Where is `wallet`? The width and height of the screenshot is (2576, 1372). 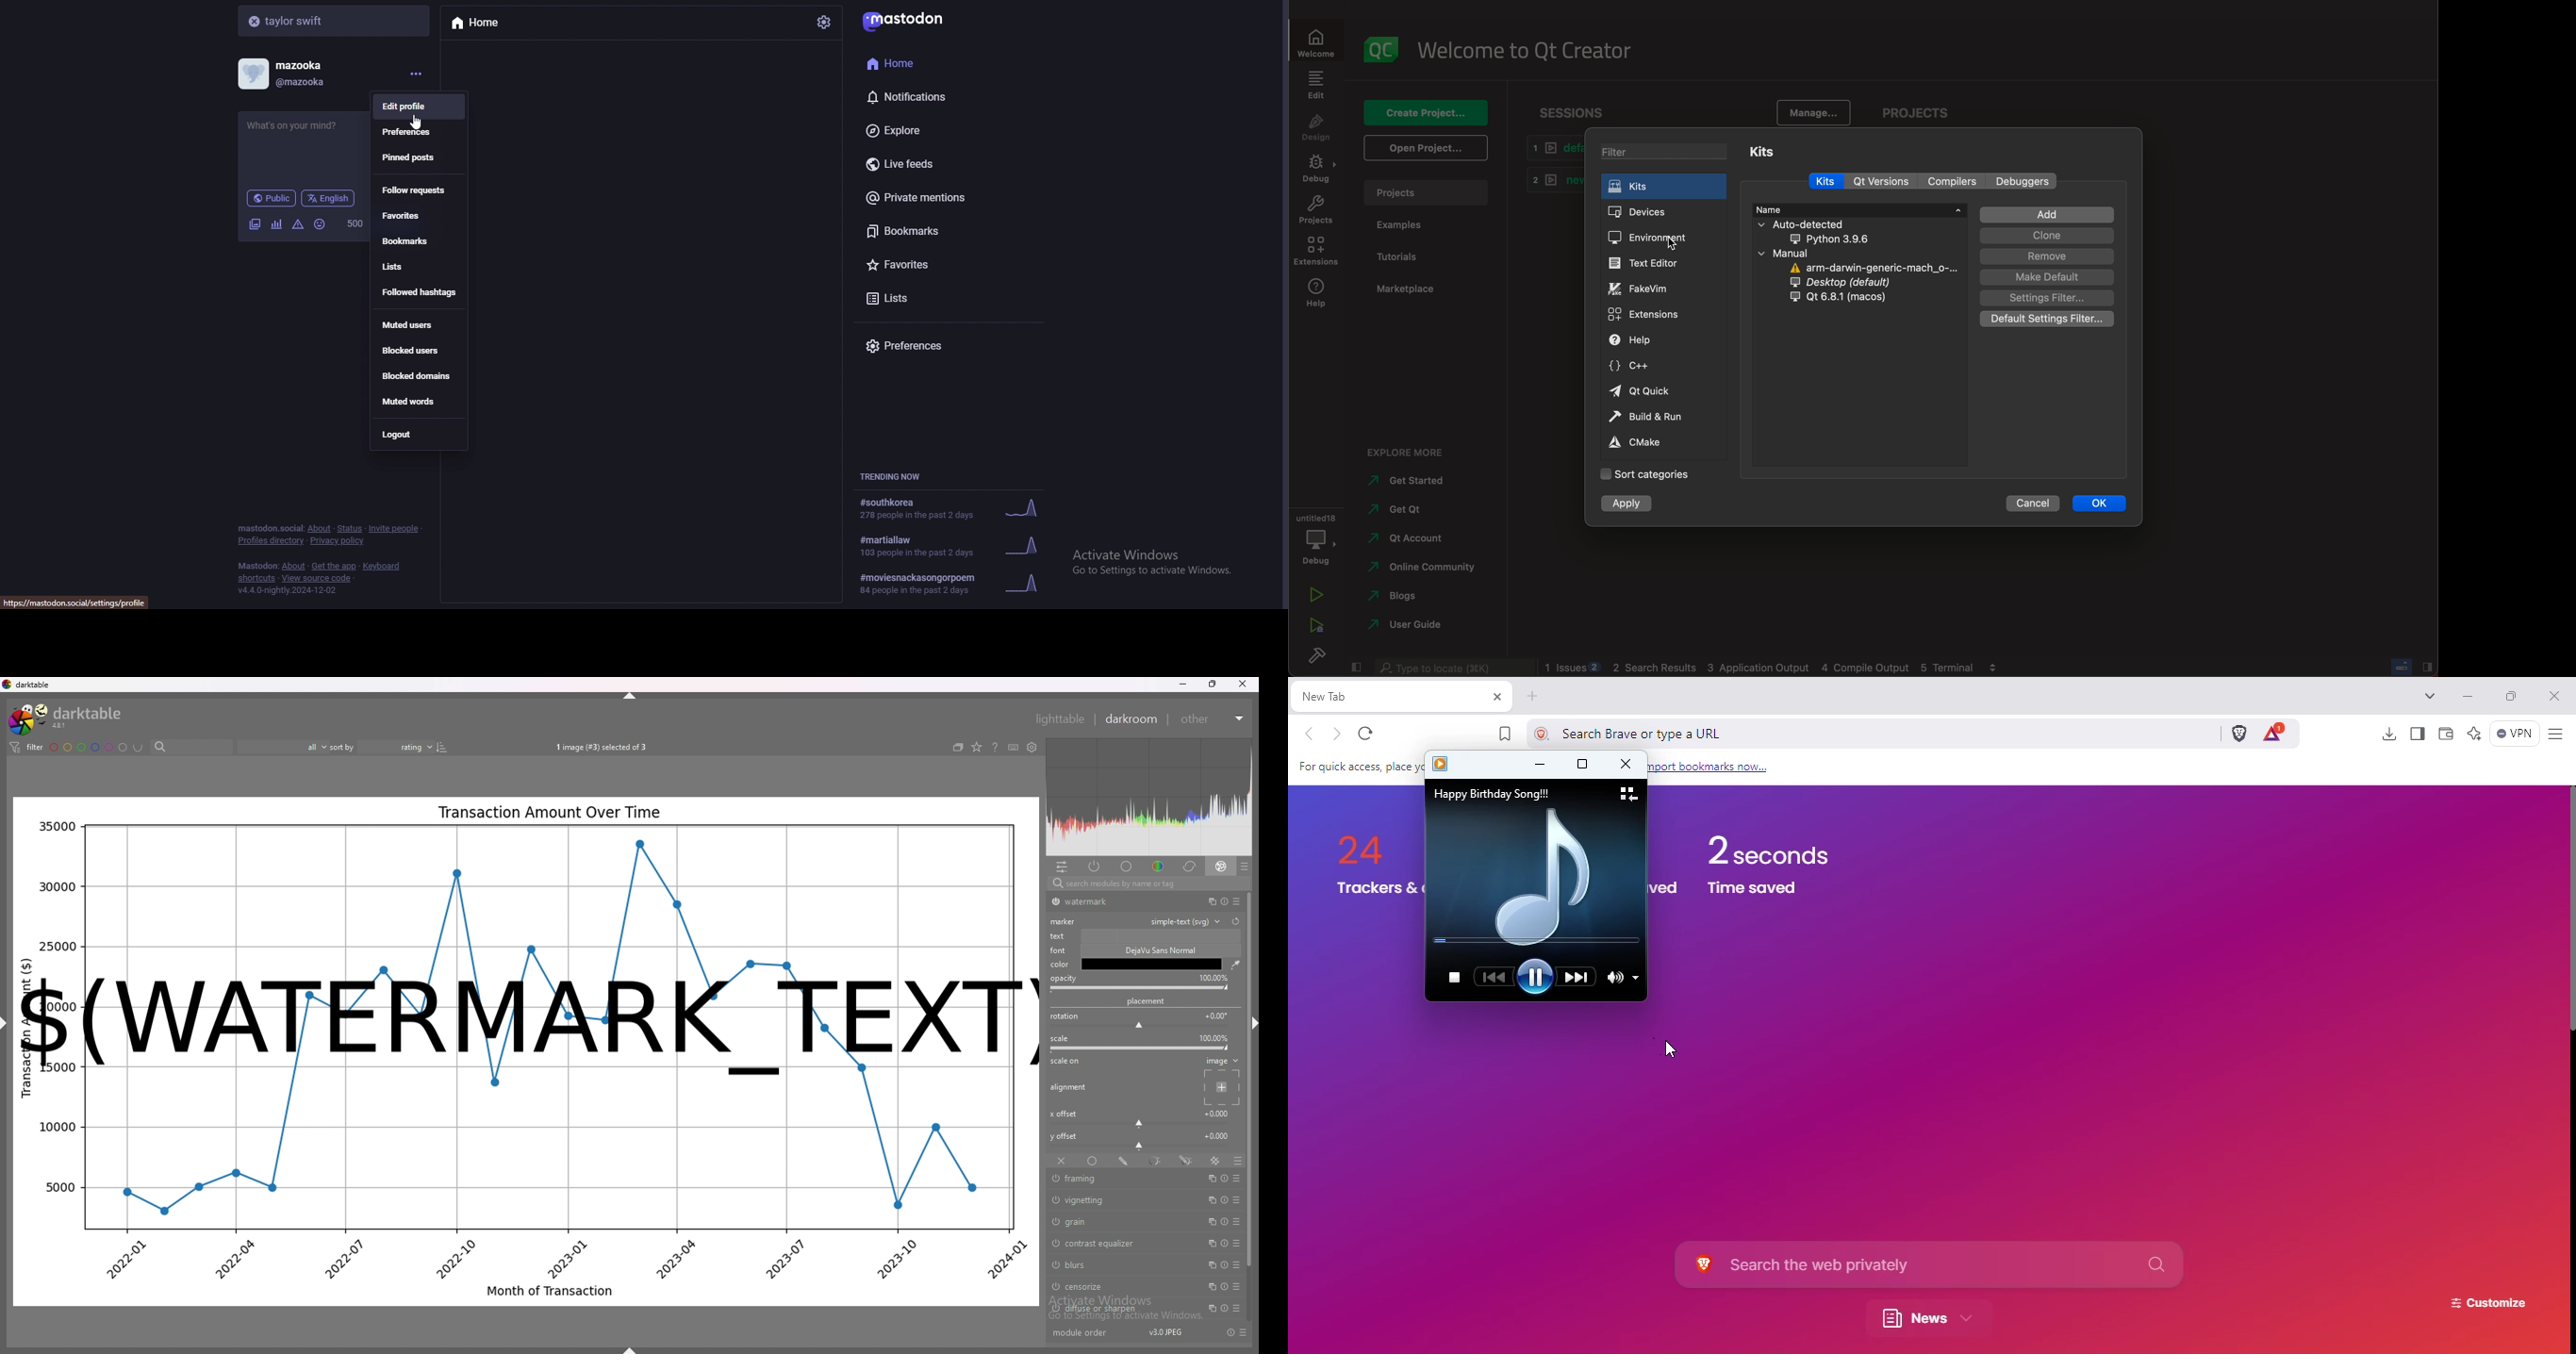 wallet is located at coordinates (2447, 733).